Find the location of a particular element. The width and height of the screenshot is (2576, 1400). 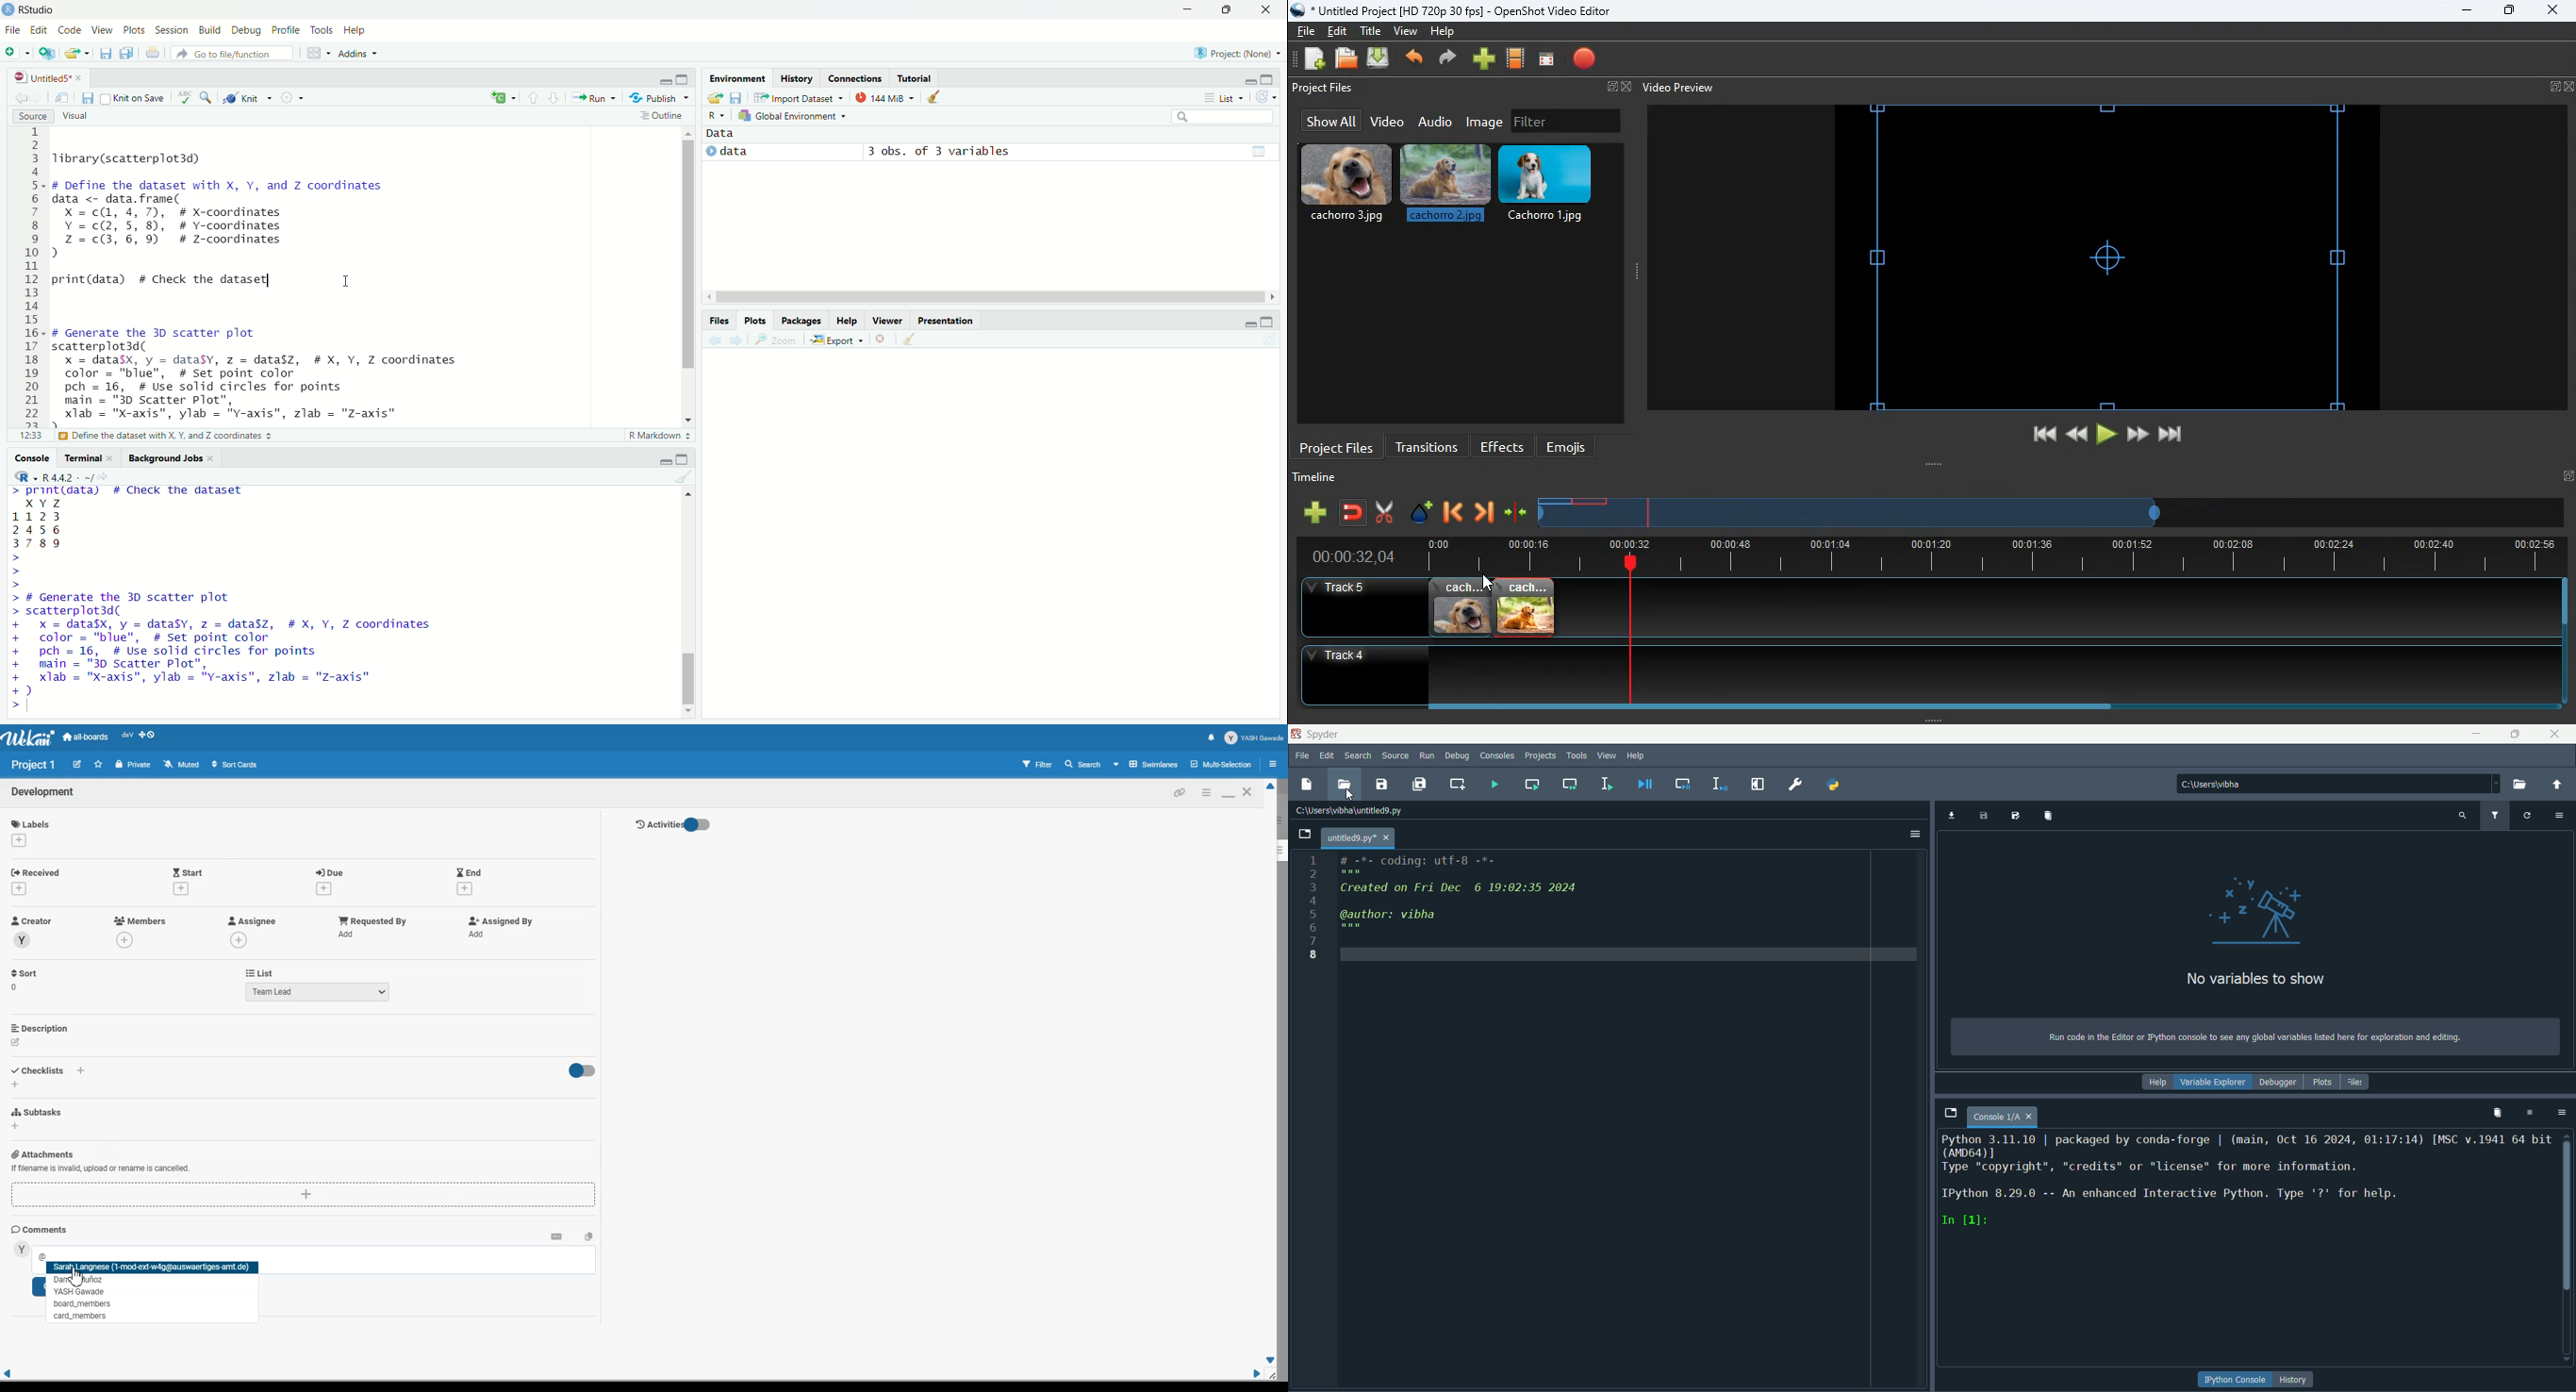

import dataset is located at coordinates (799, 97).